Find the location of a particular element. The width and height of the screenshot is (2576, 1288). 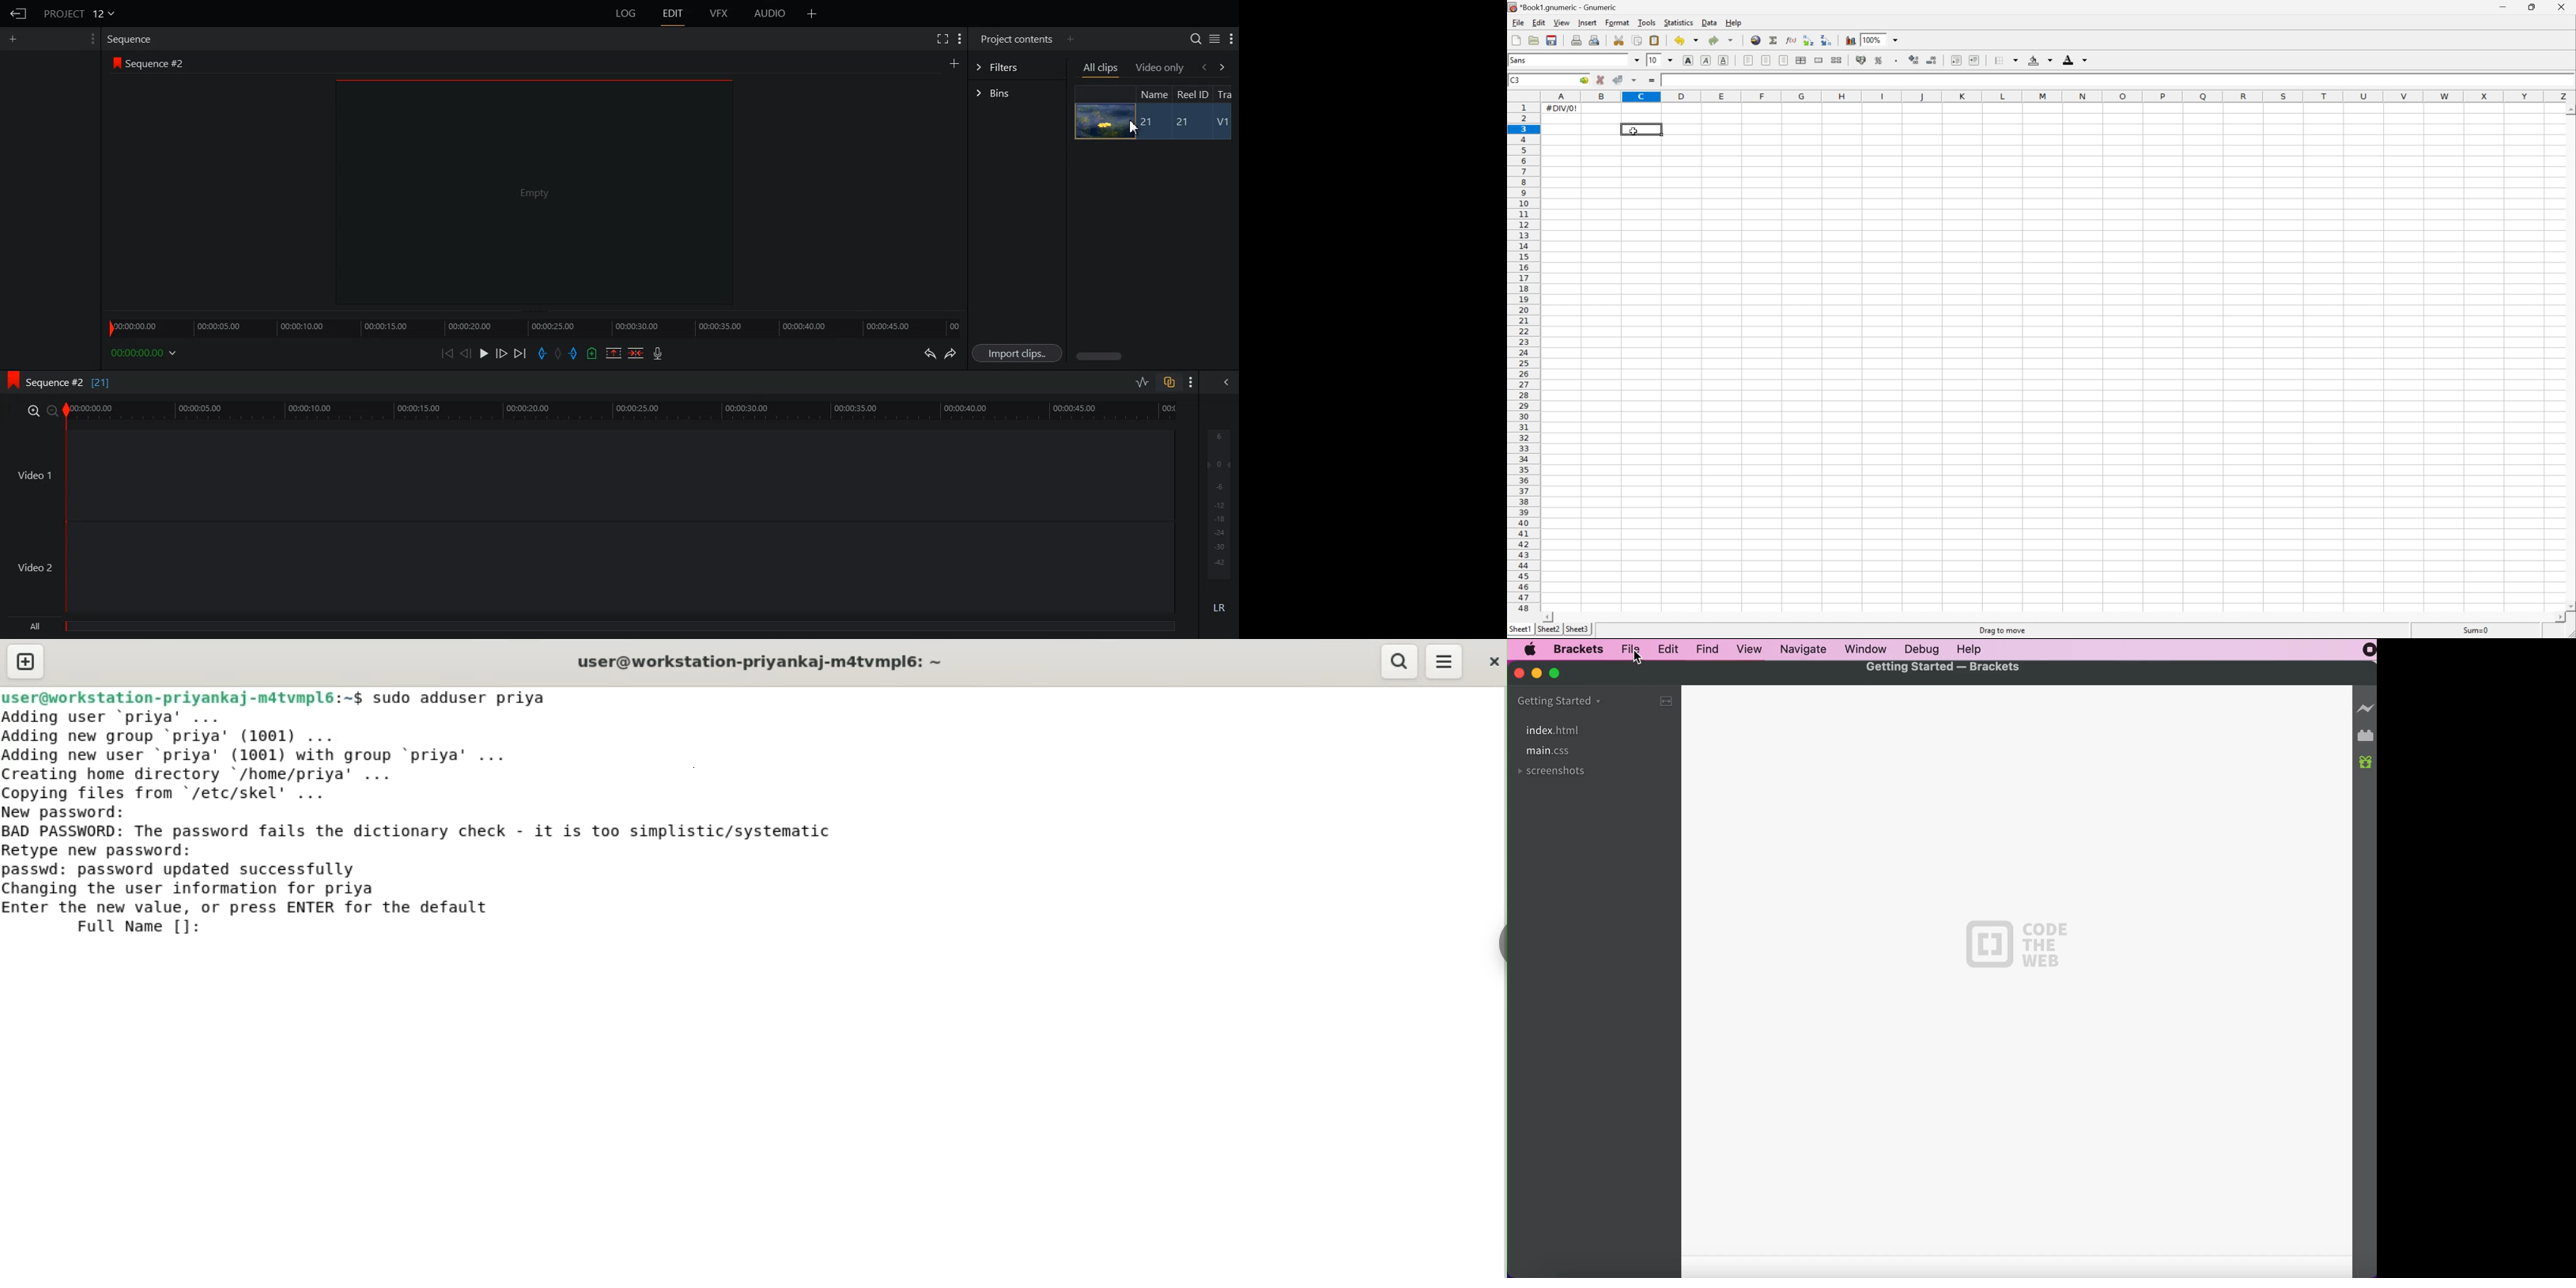

 Create new workbook is located at coordinates (1516, 41).